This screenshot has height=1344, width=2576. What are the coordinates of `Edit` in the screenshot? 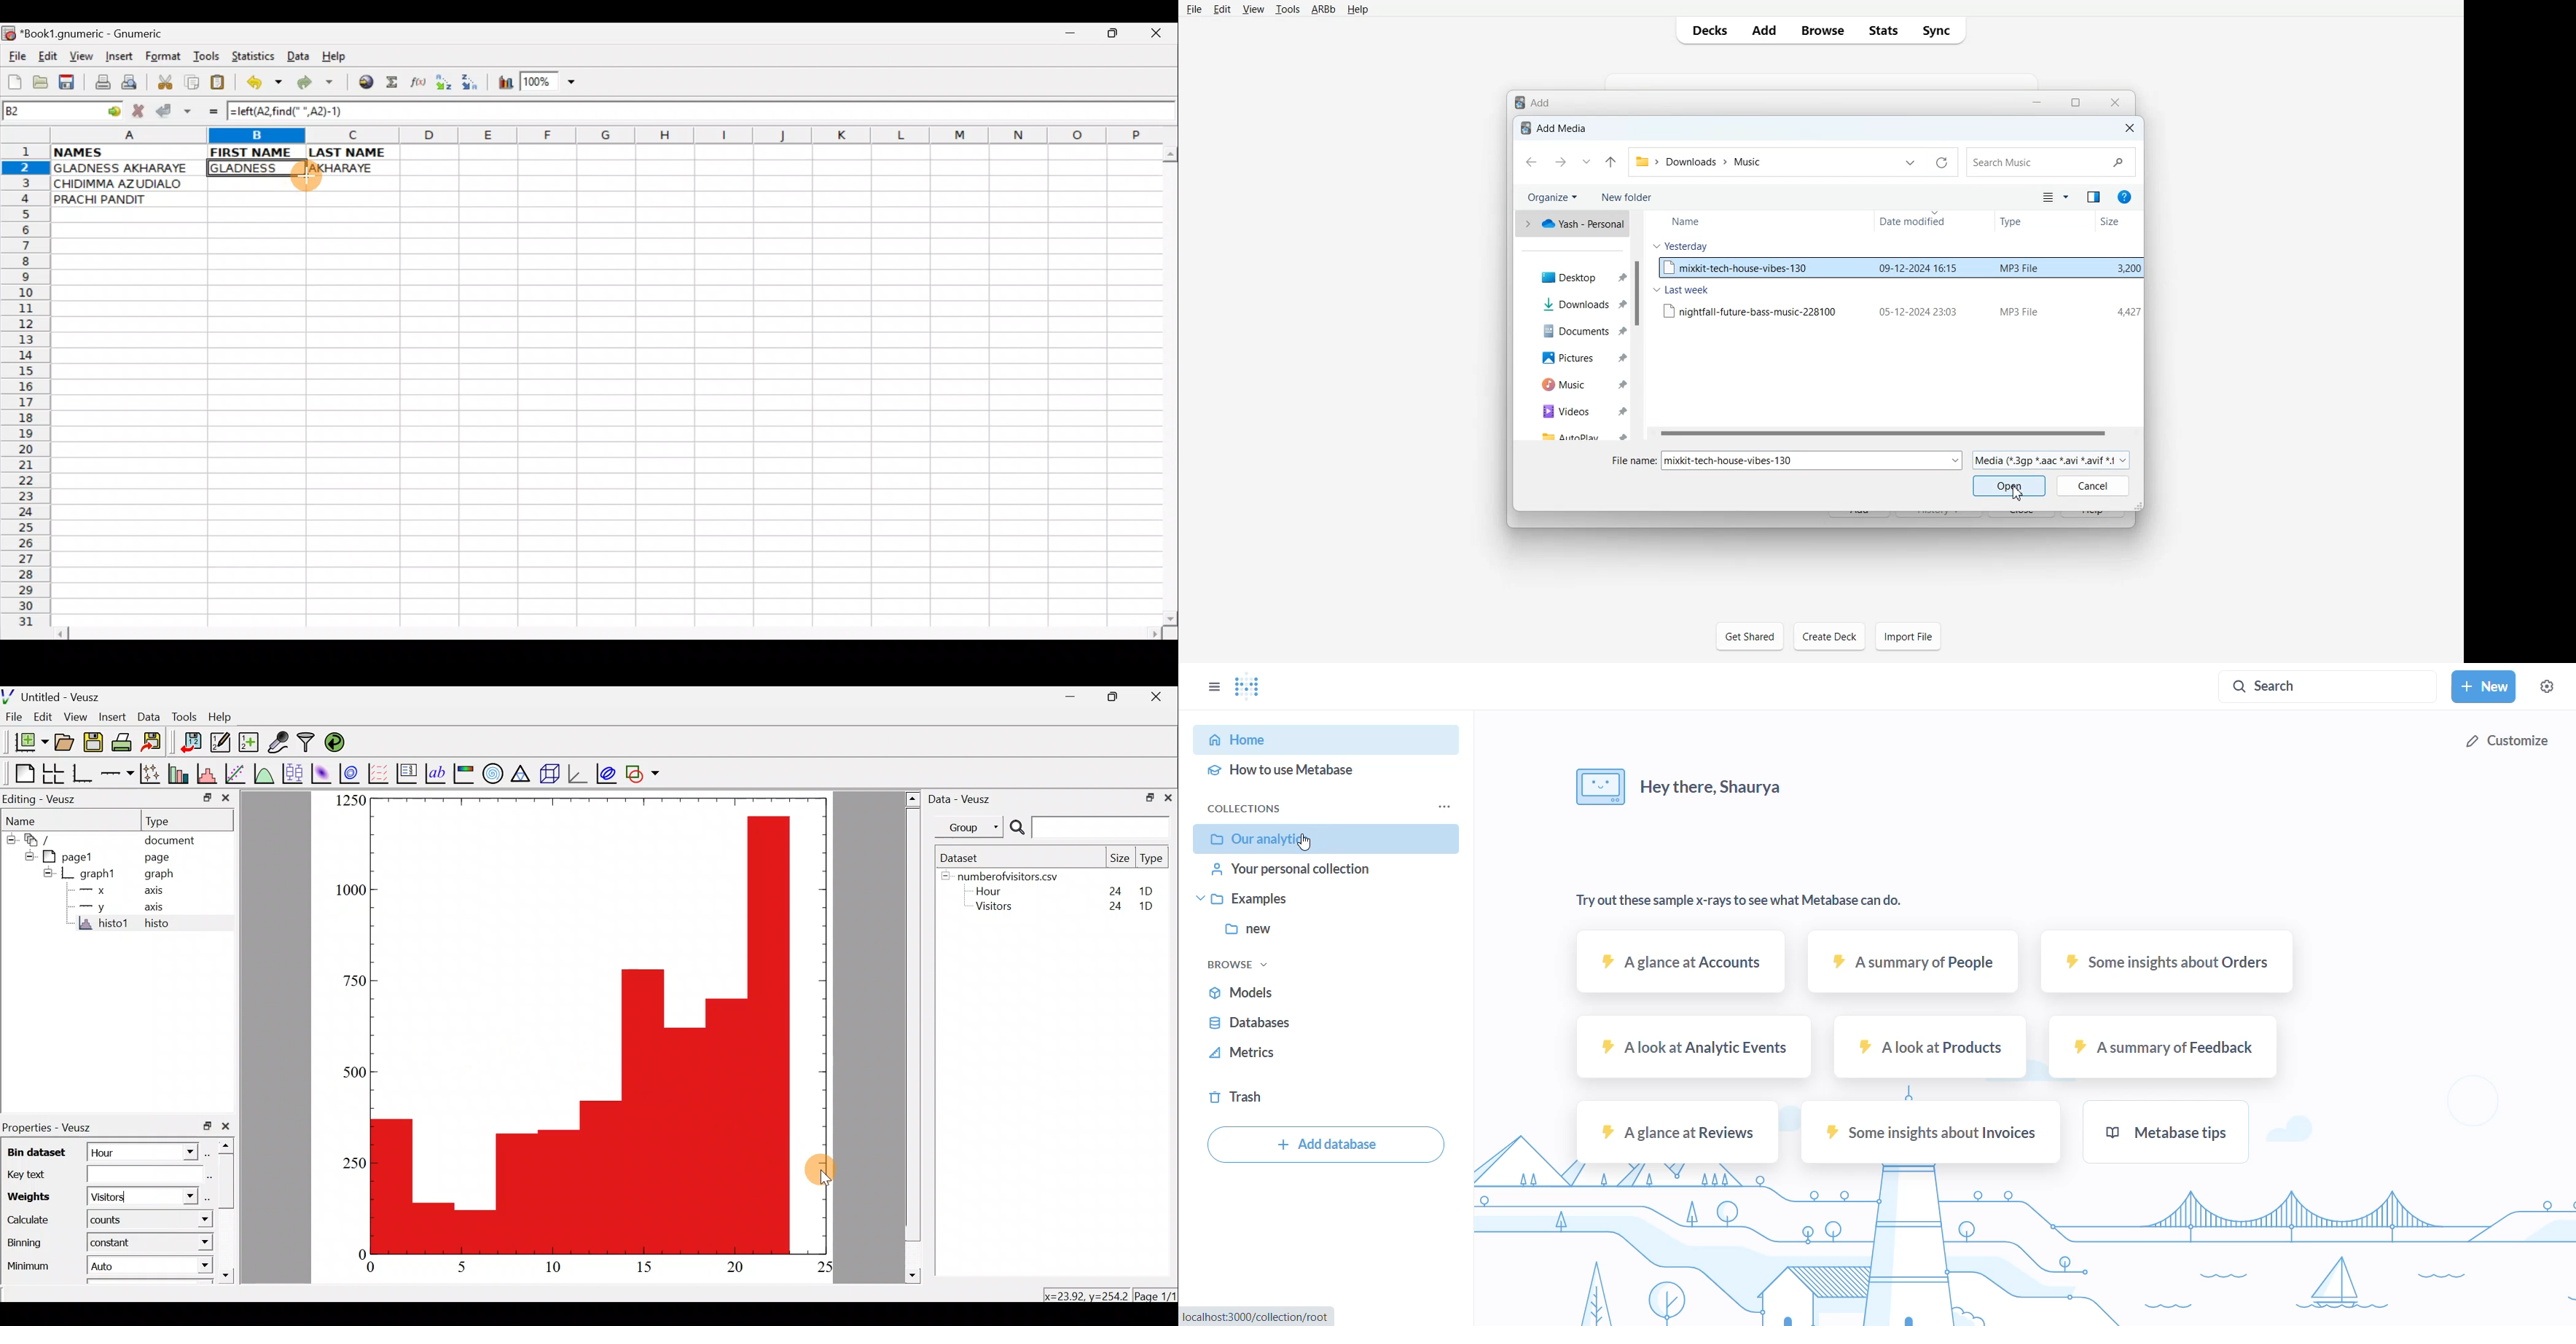 It's located at (47, 56).